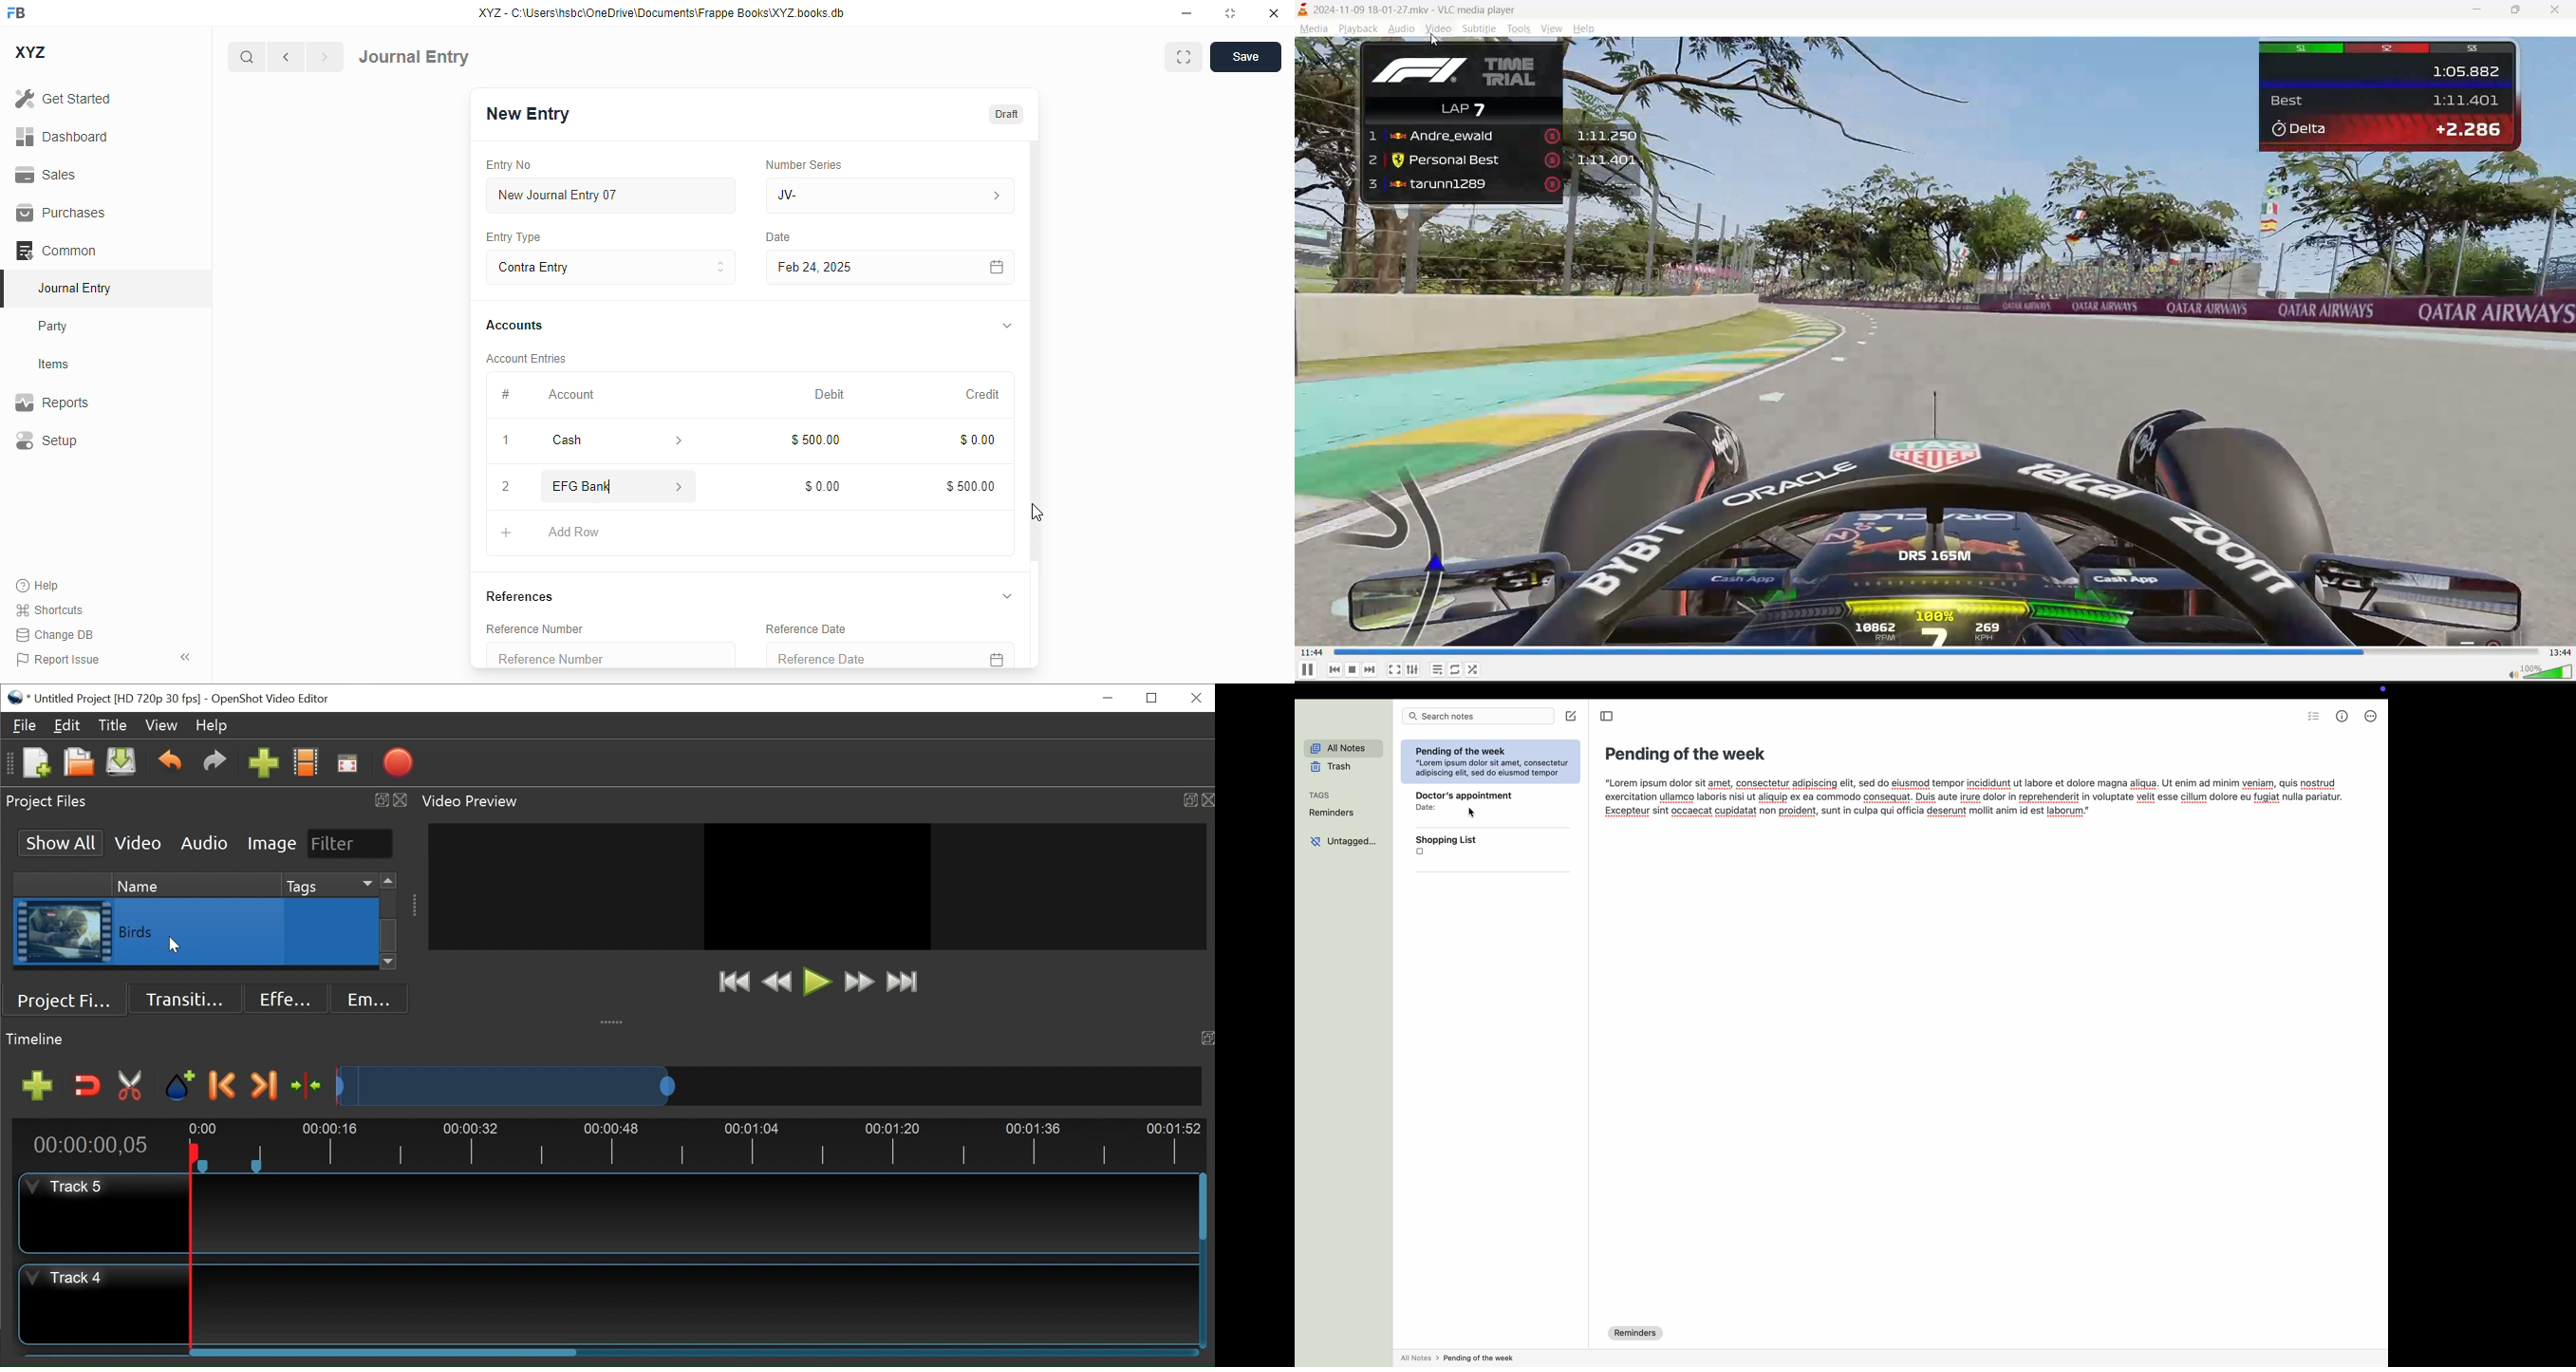 This screenshot has width=2576, height=1372. I want to click on purchases, so click(63, 213).